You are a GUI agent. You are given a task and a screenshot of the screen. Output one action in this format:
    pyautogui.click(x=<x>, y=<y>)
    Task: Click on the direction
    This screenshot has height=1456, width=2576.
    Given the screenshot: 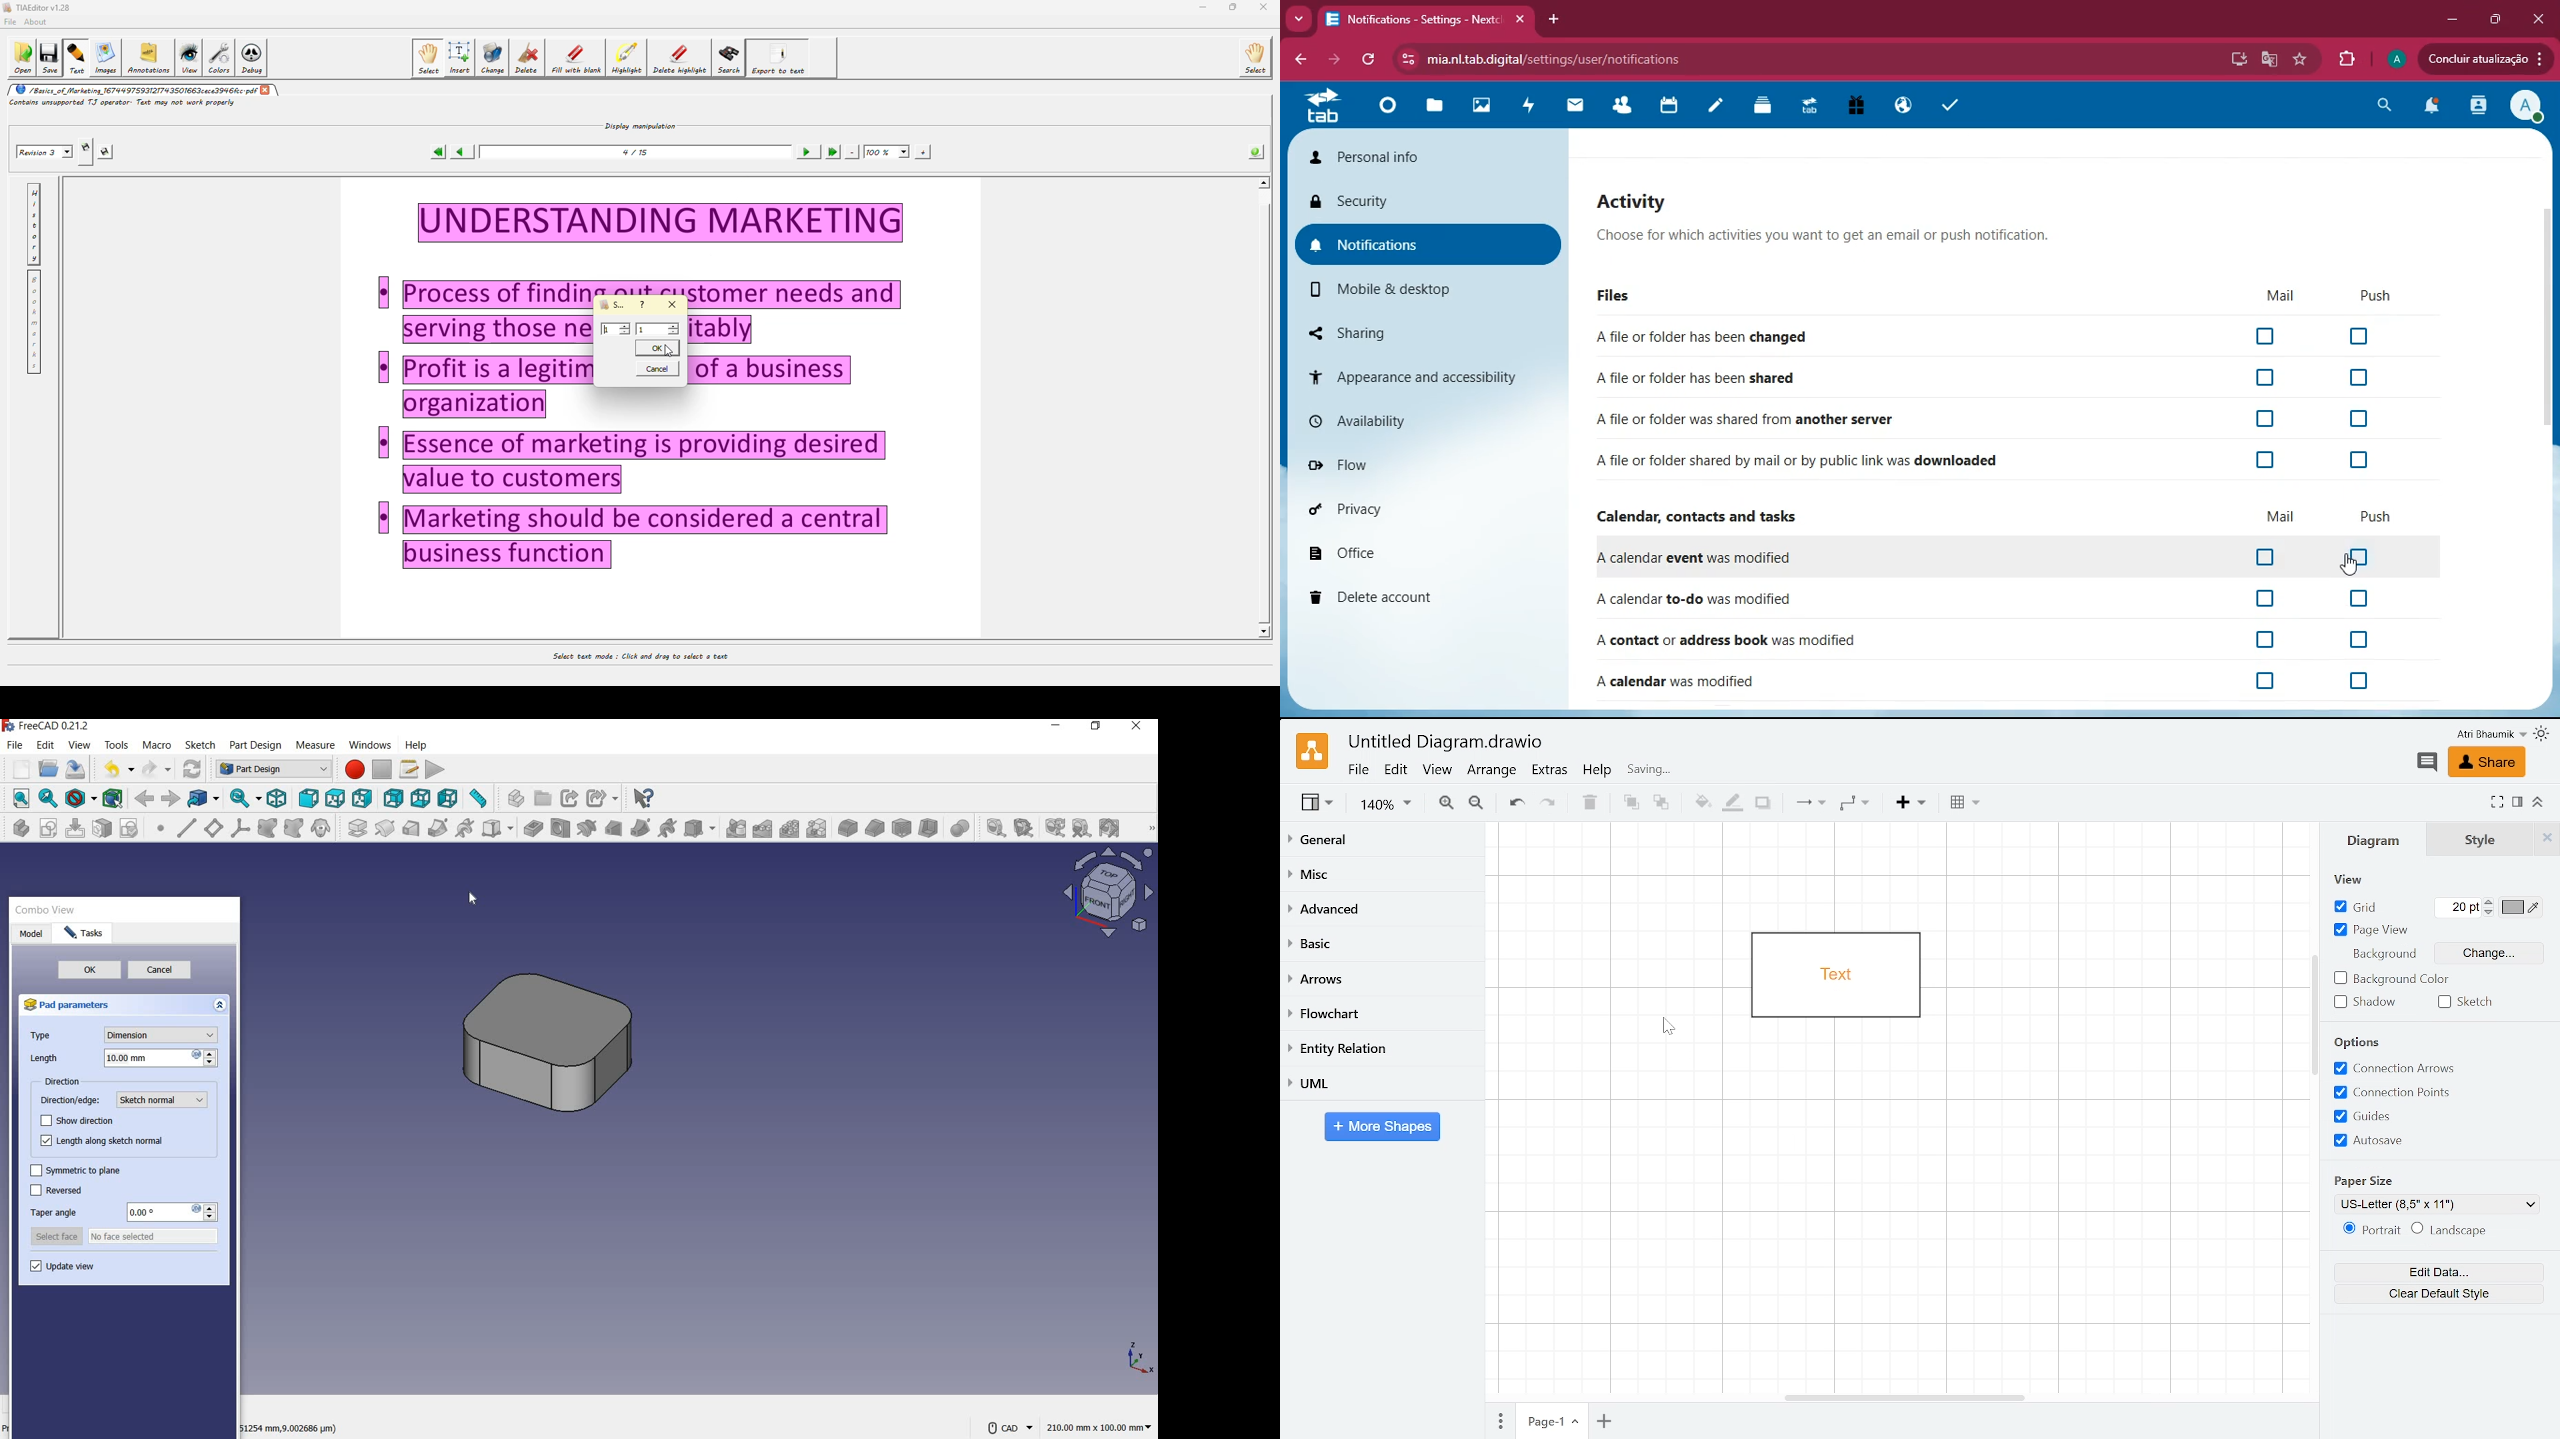 What is the action you would take?
    pyautogui.click(x=59, y=1082)
    